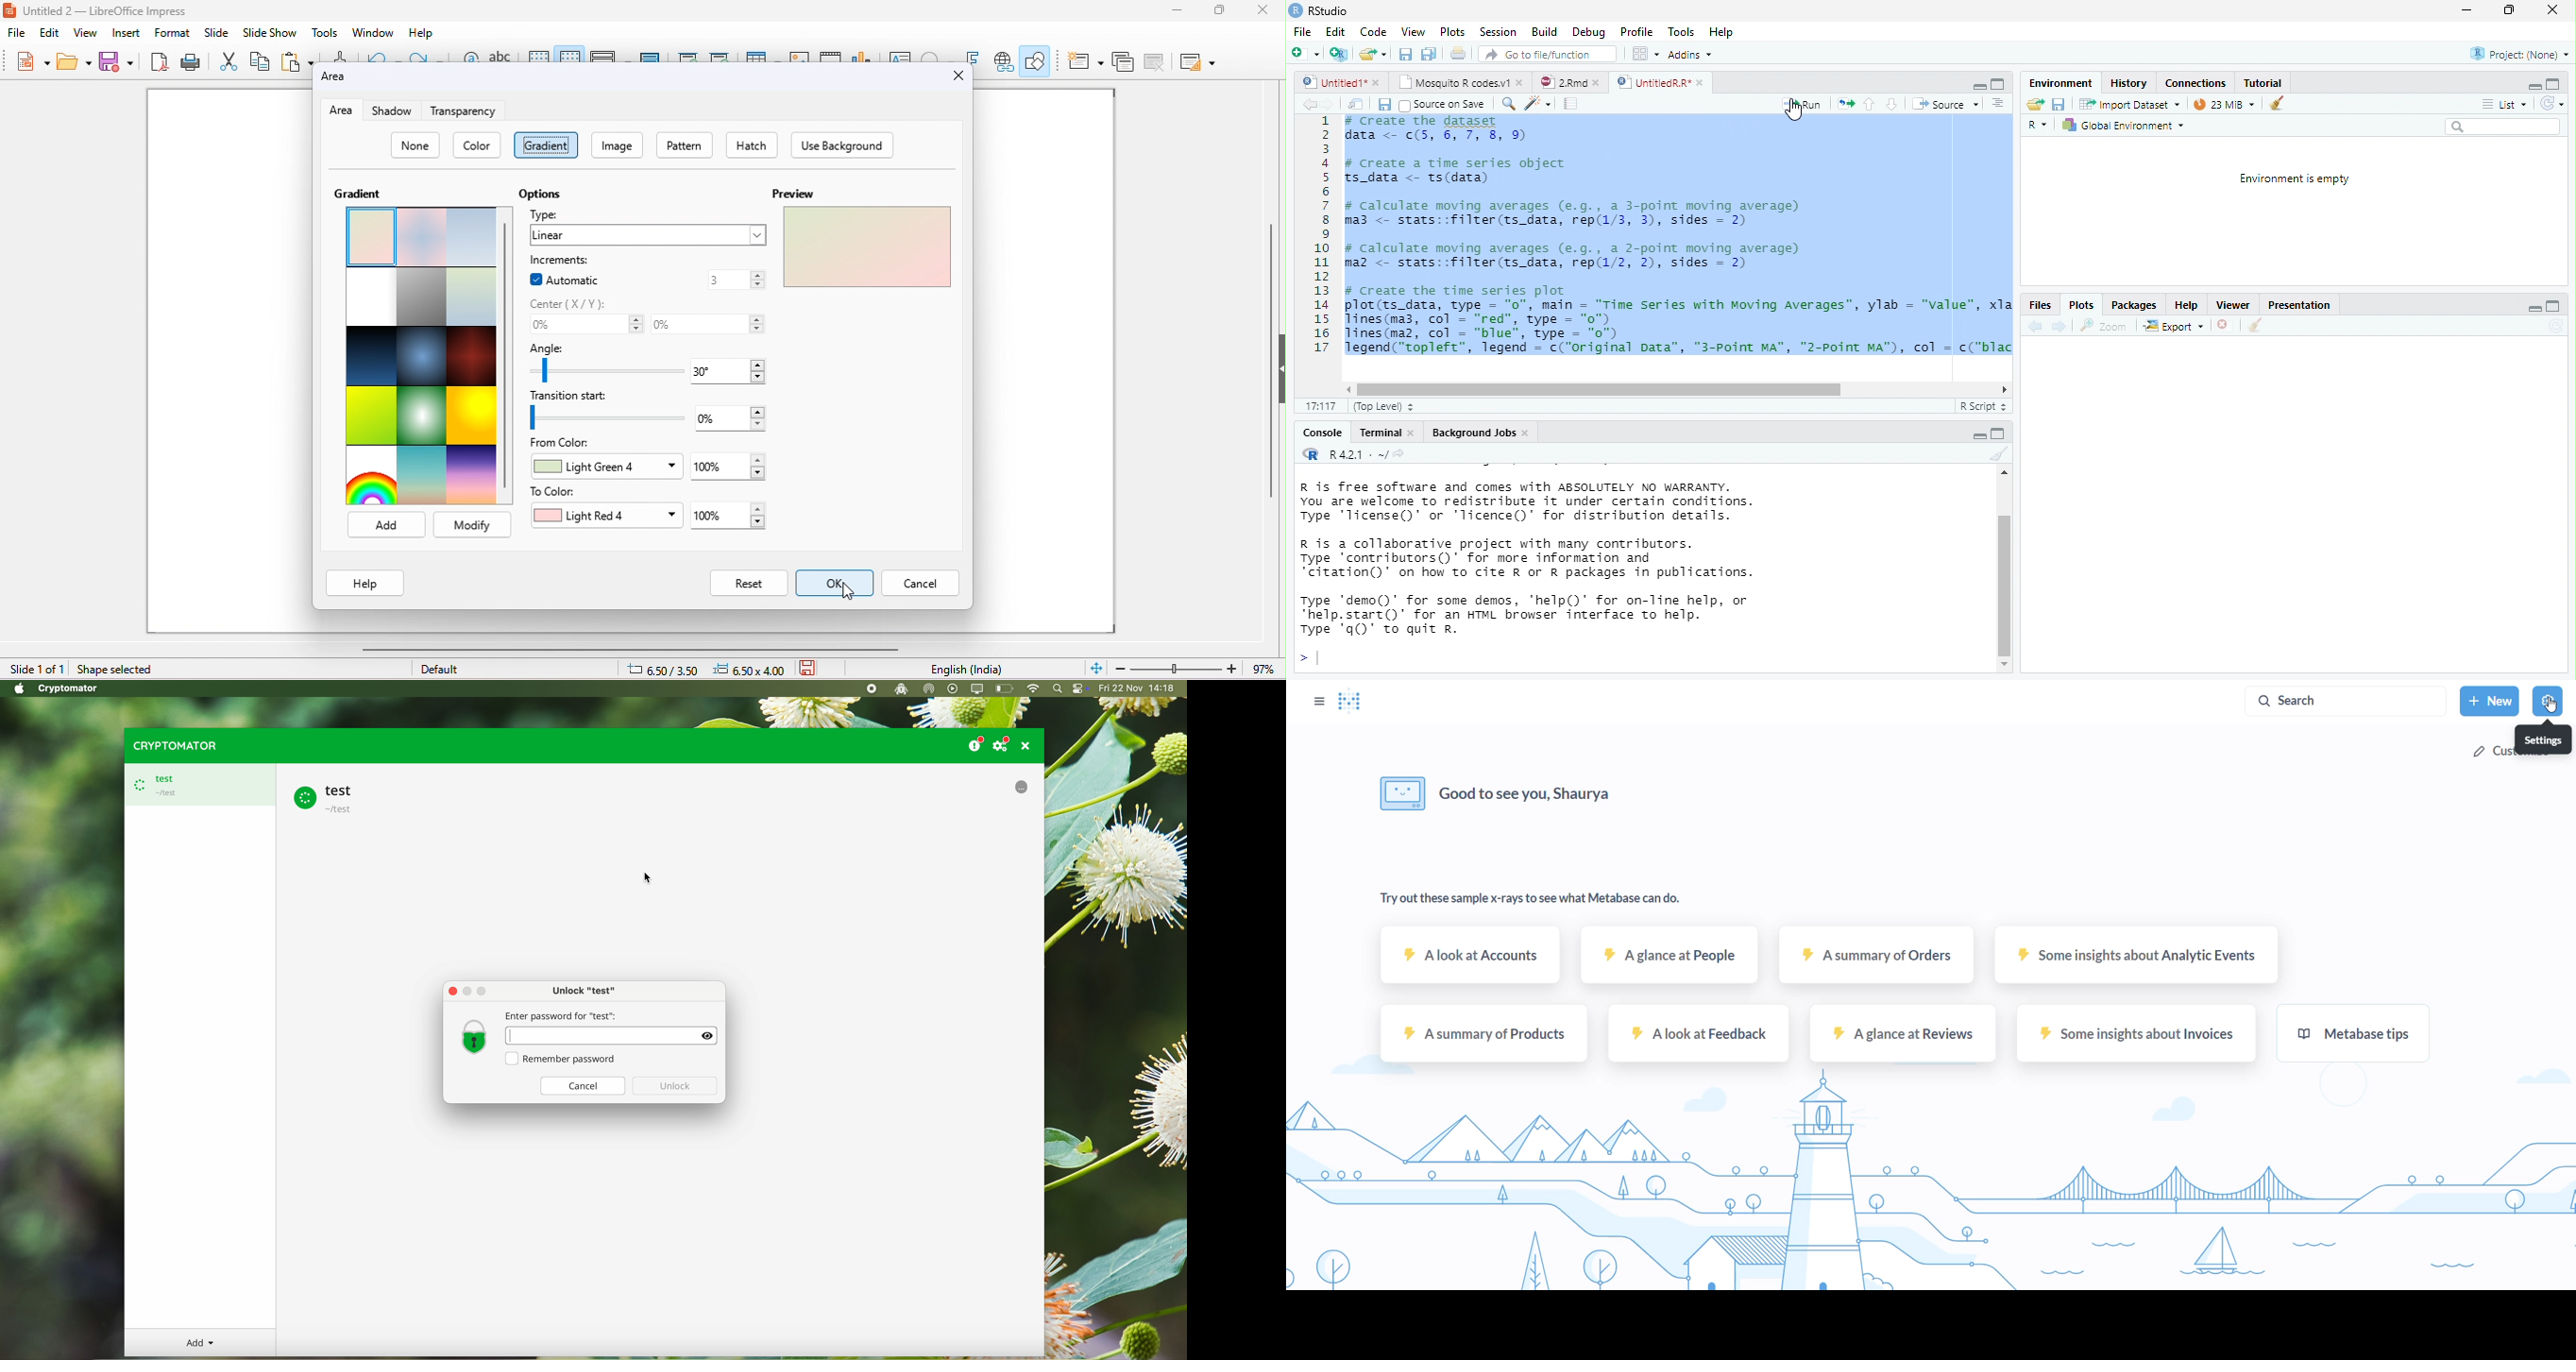  Describe the element at coordinates (865, 246) in the screenshot. I see `preview gradient` at that location.